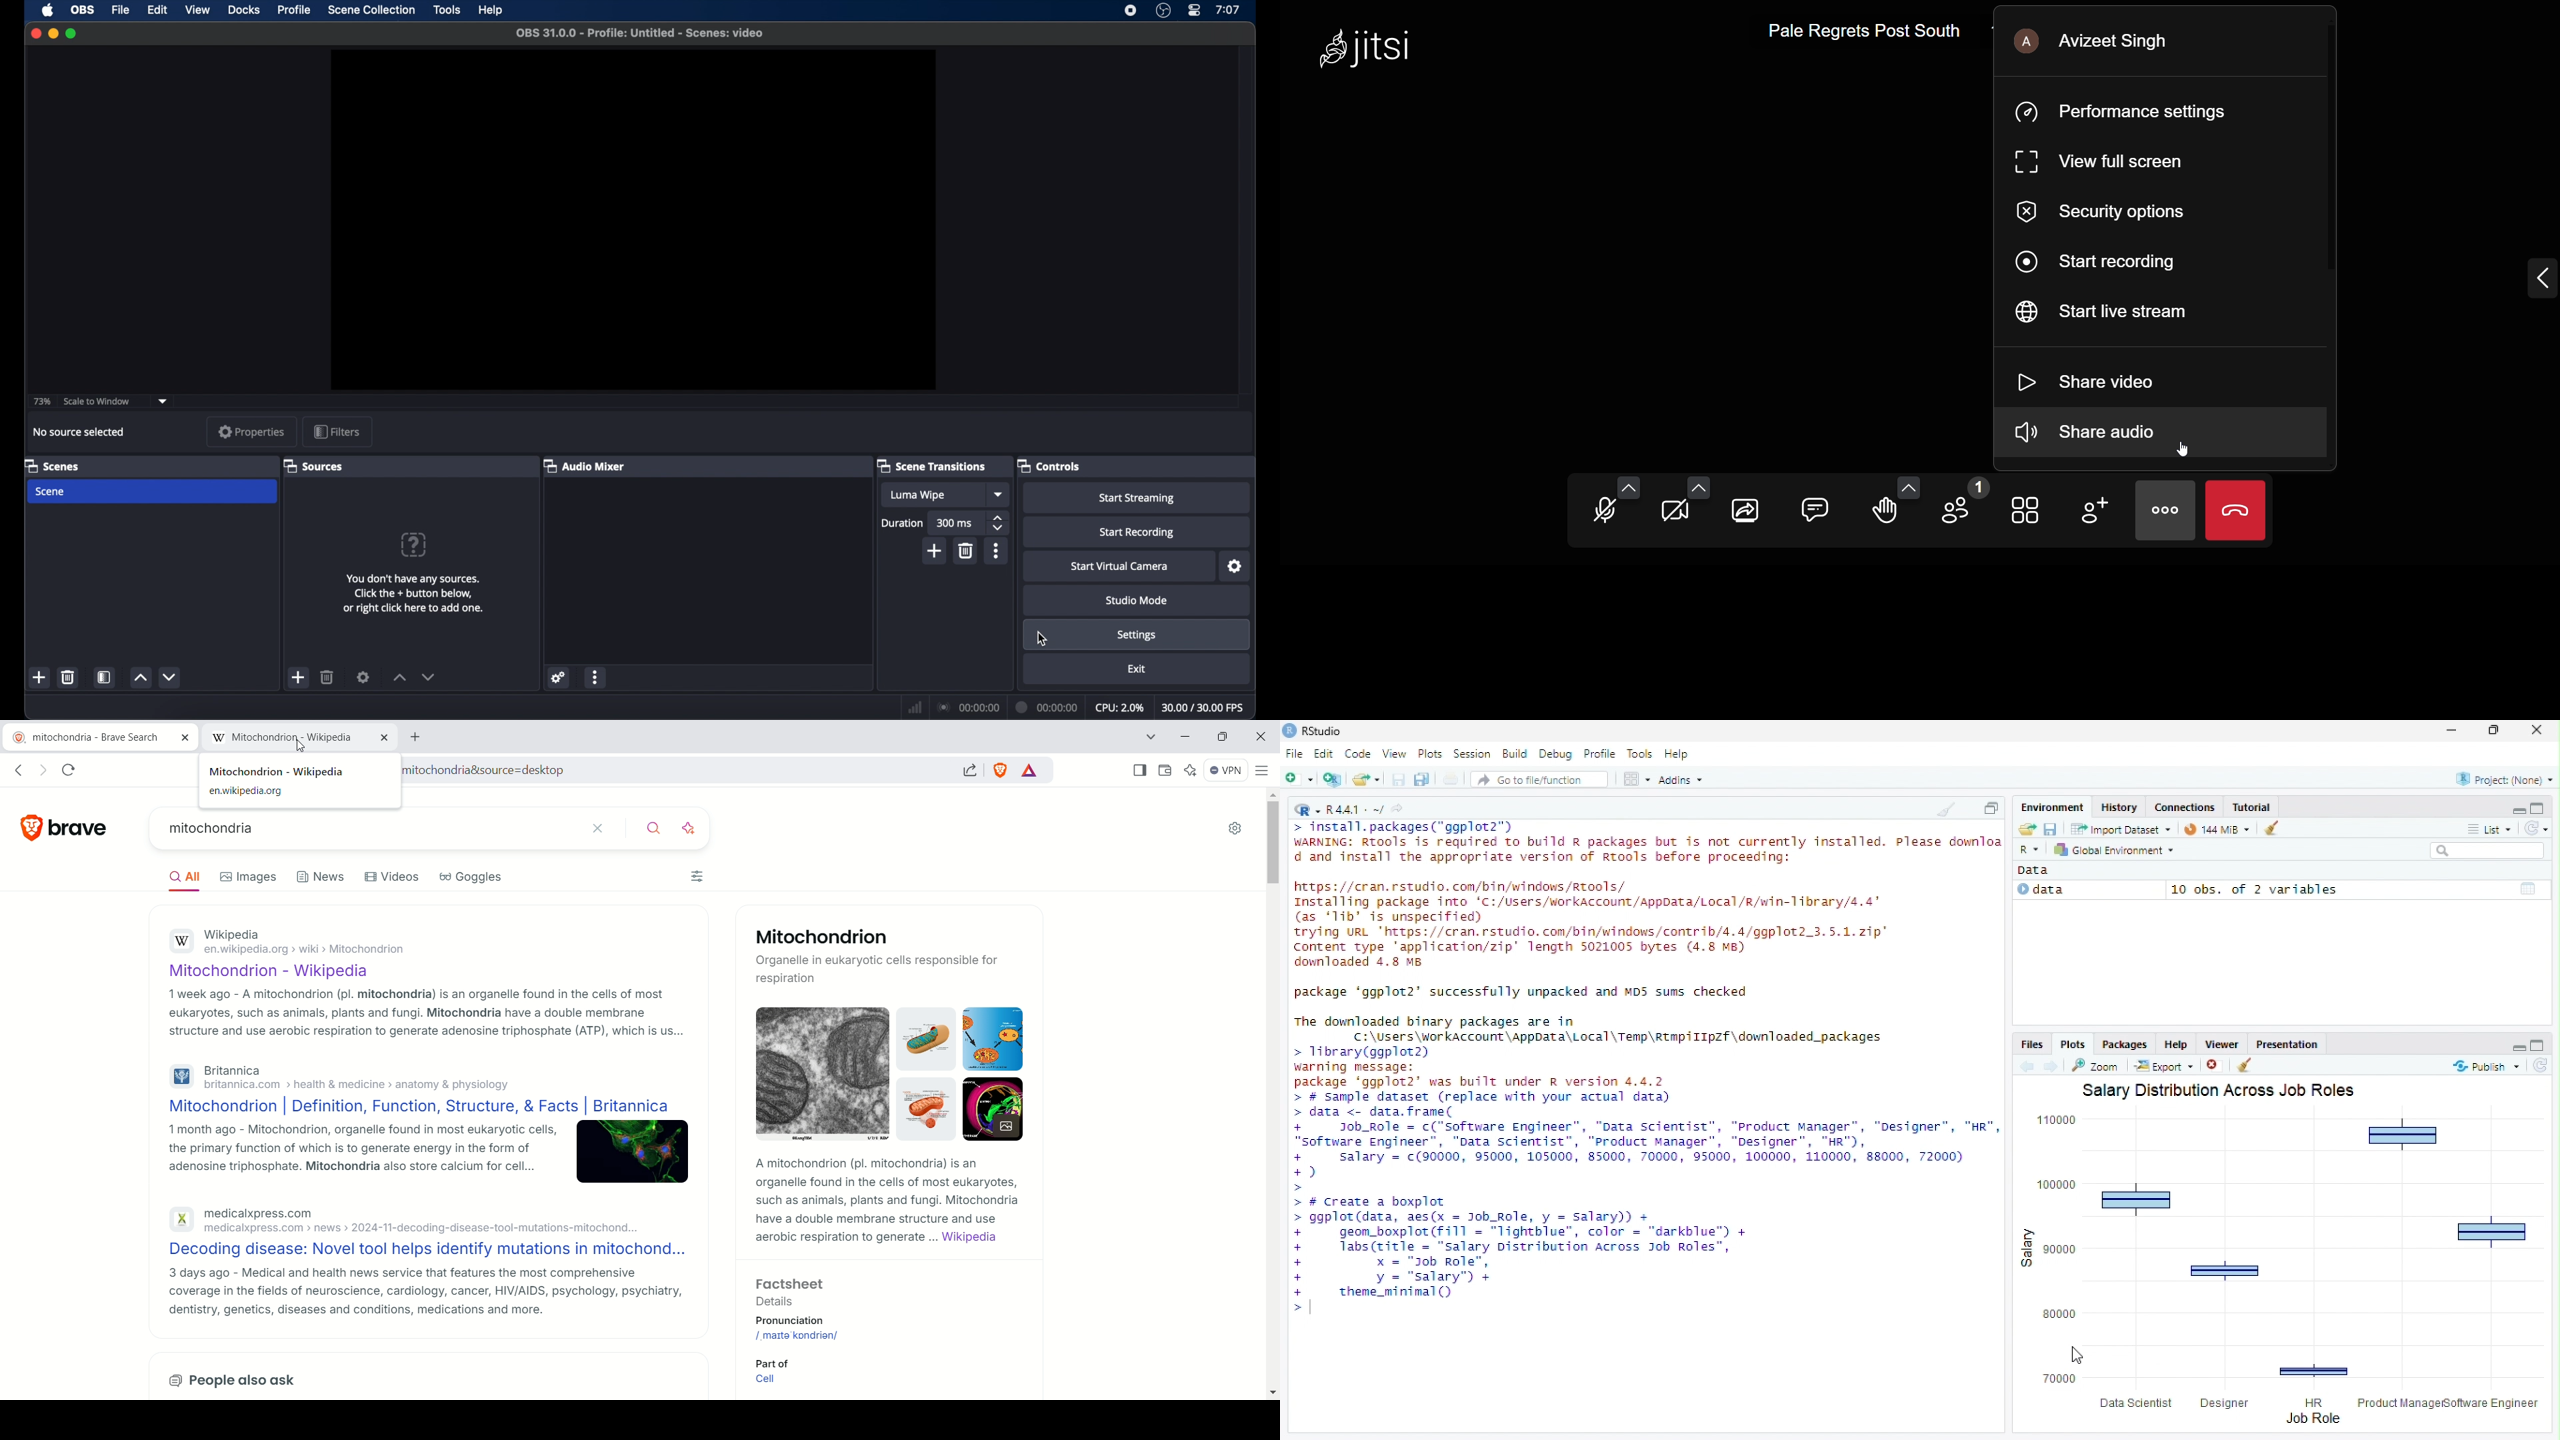  Describe the element at coordinates (2114, 849) in the screenshot. I see `Global environment` at that location.